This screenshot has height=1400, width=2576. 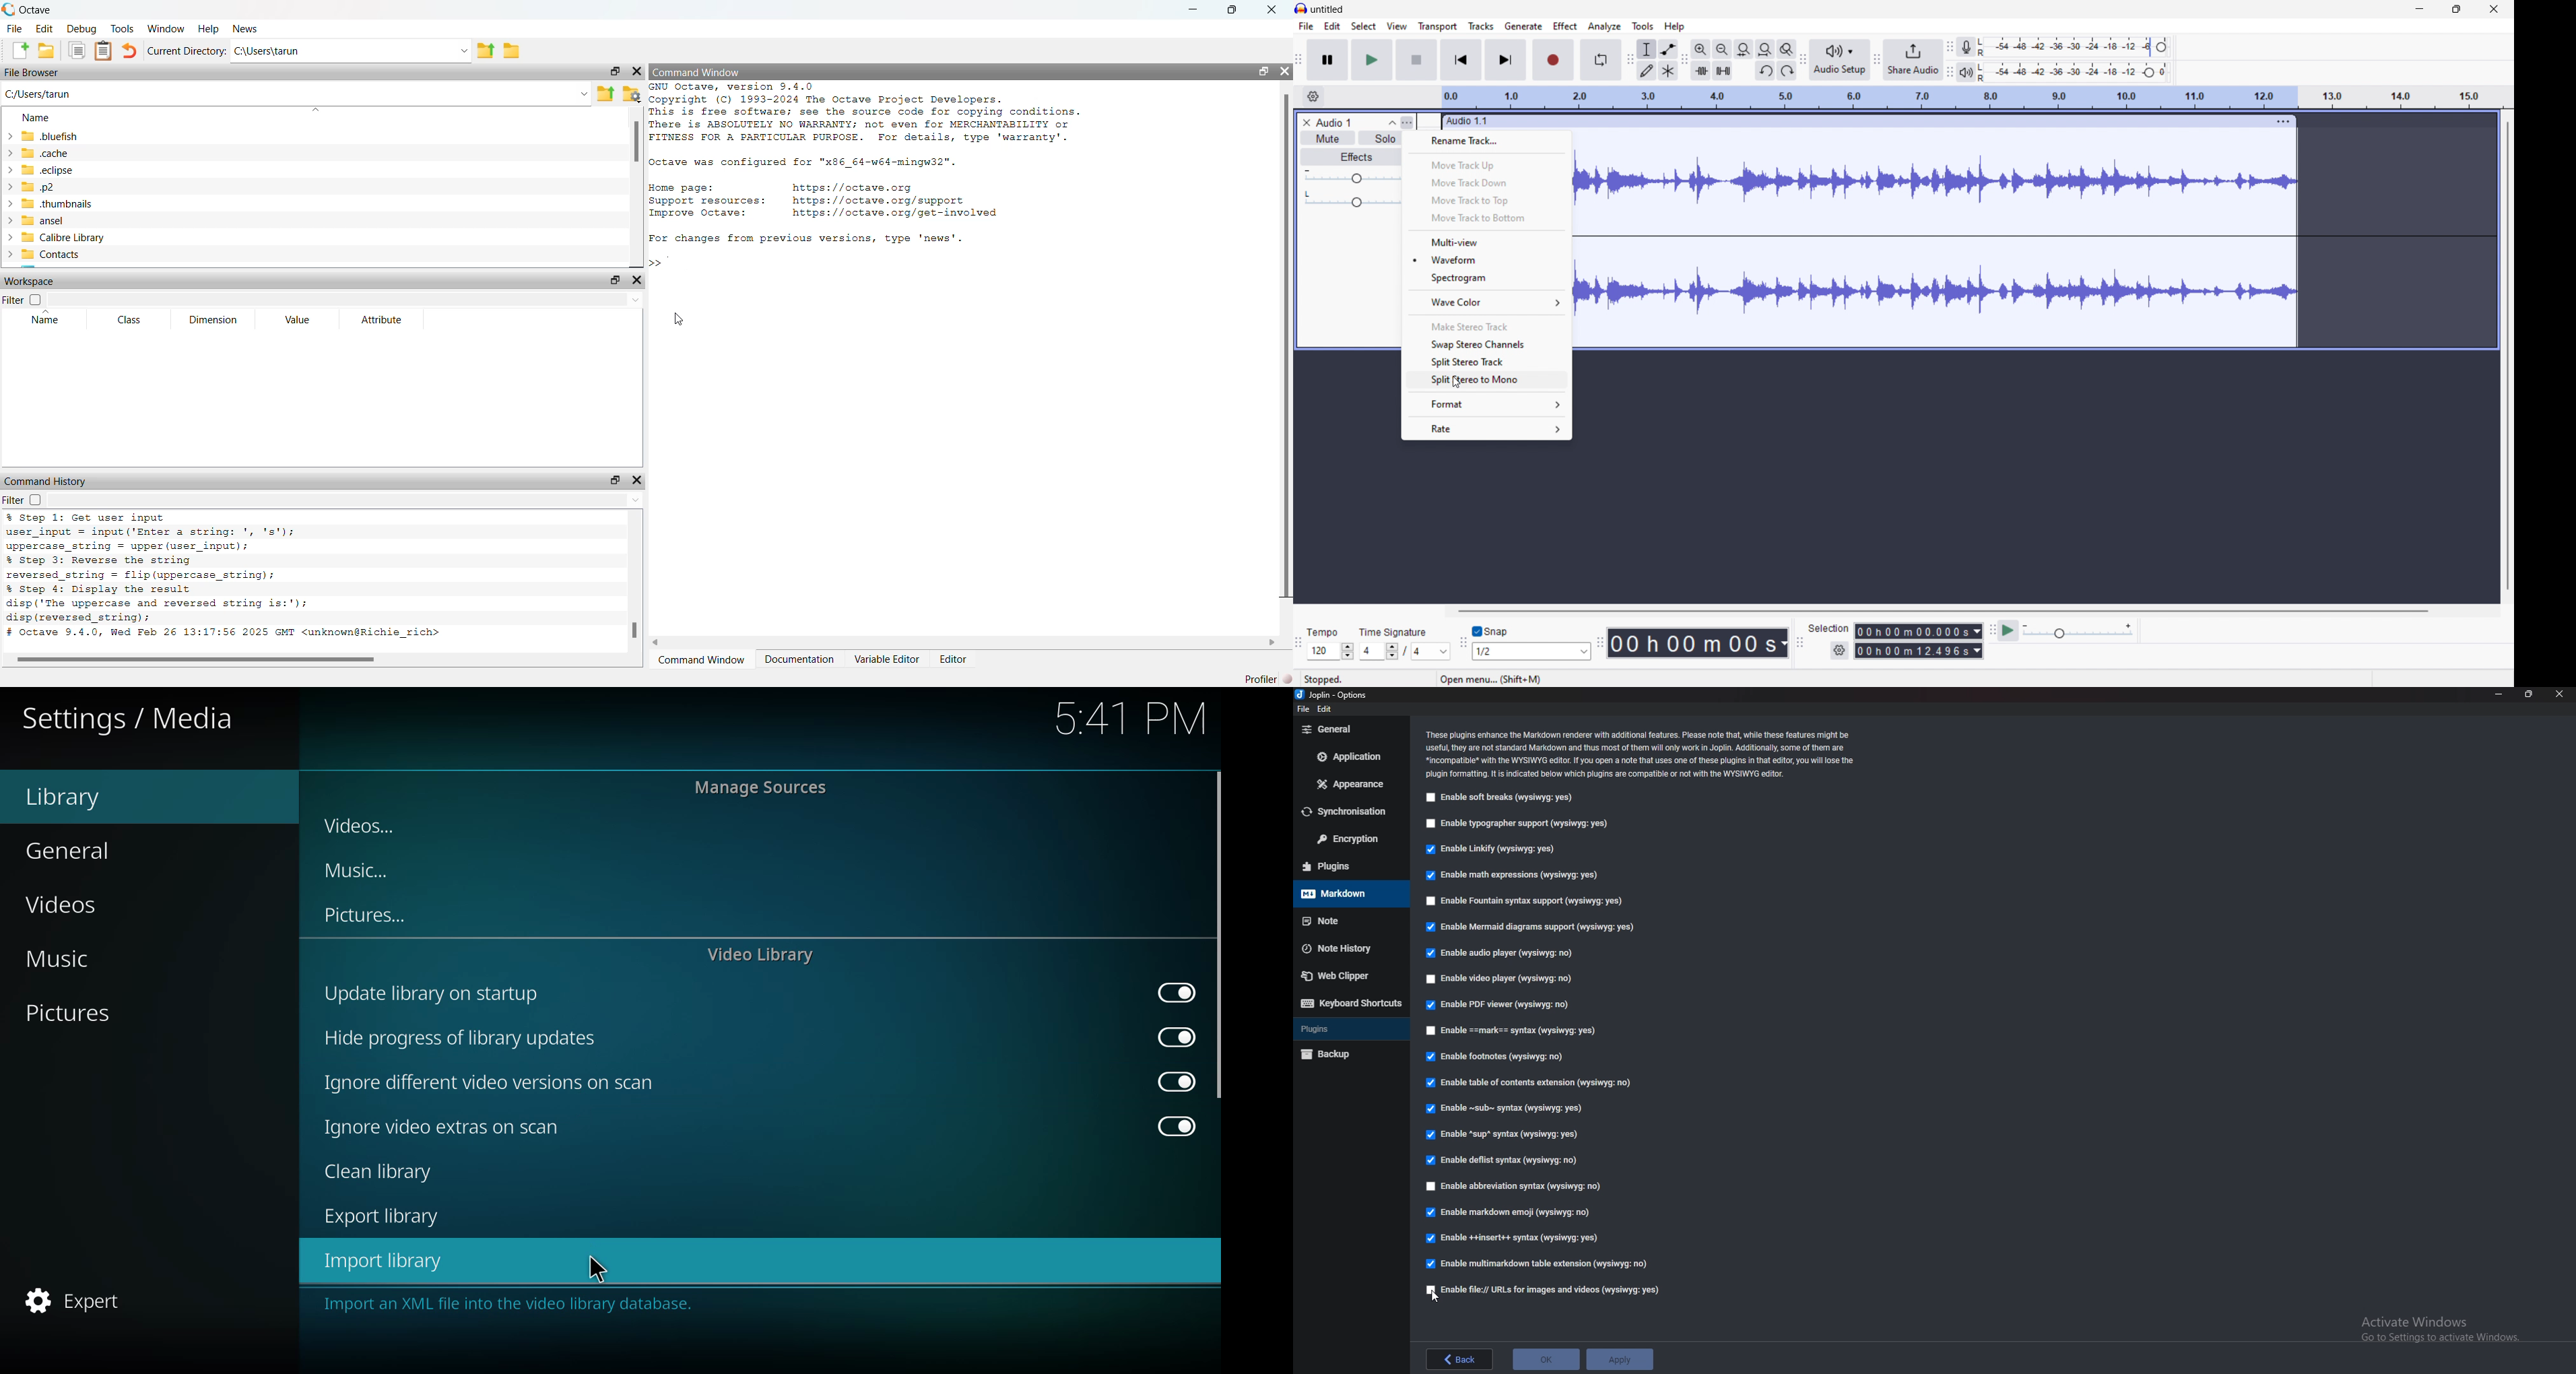 What do you see at coordinates (2277, 121) in the screenshot?
I see `track options` at bounding box center [2277, 121].